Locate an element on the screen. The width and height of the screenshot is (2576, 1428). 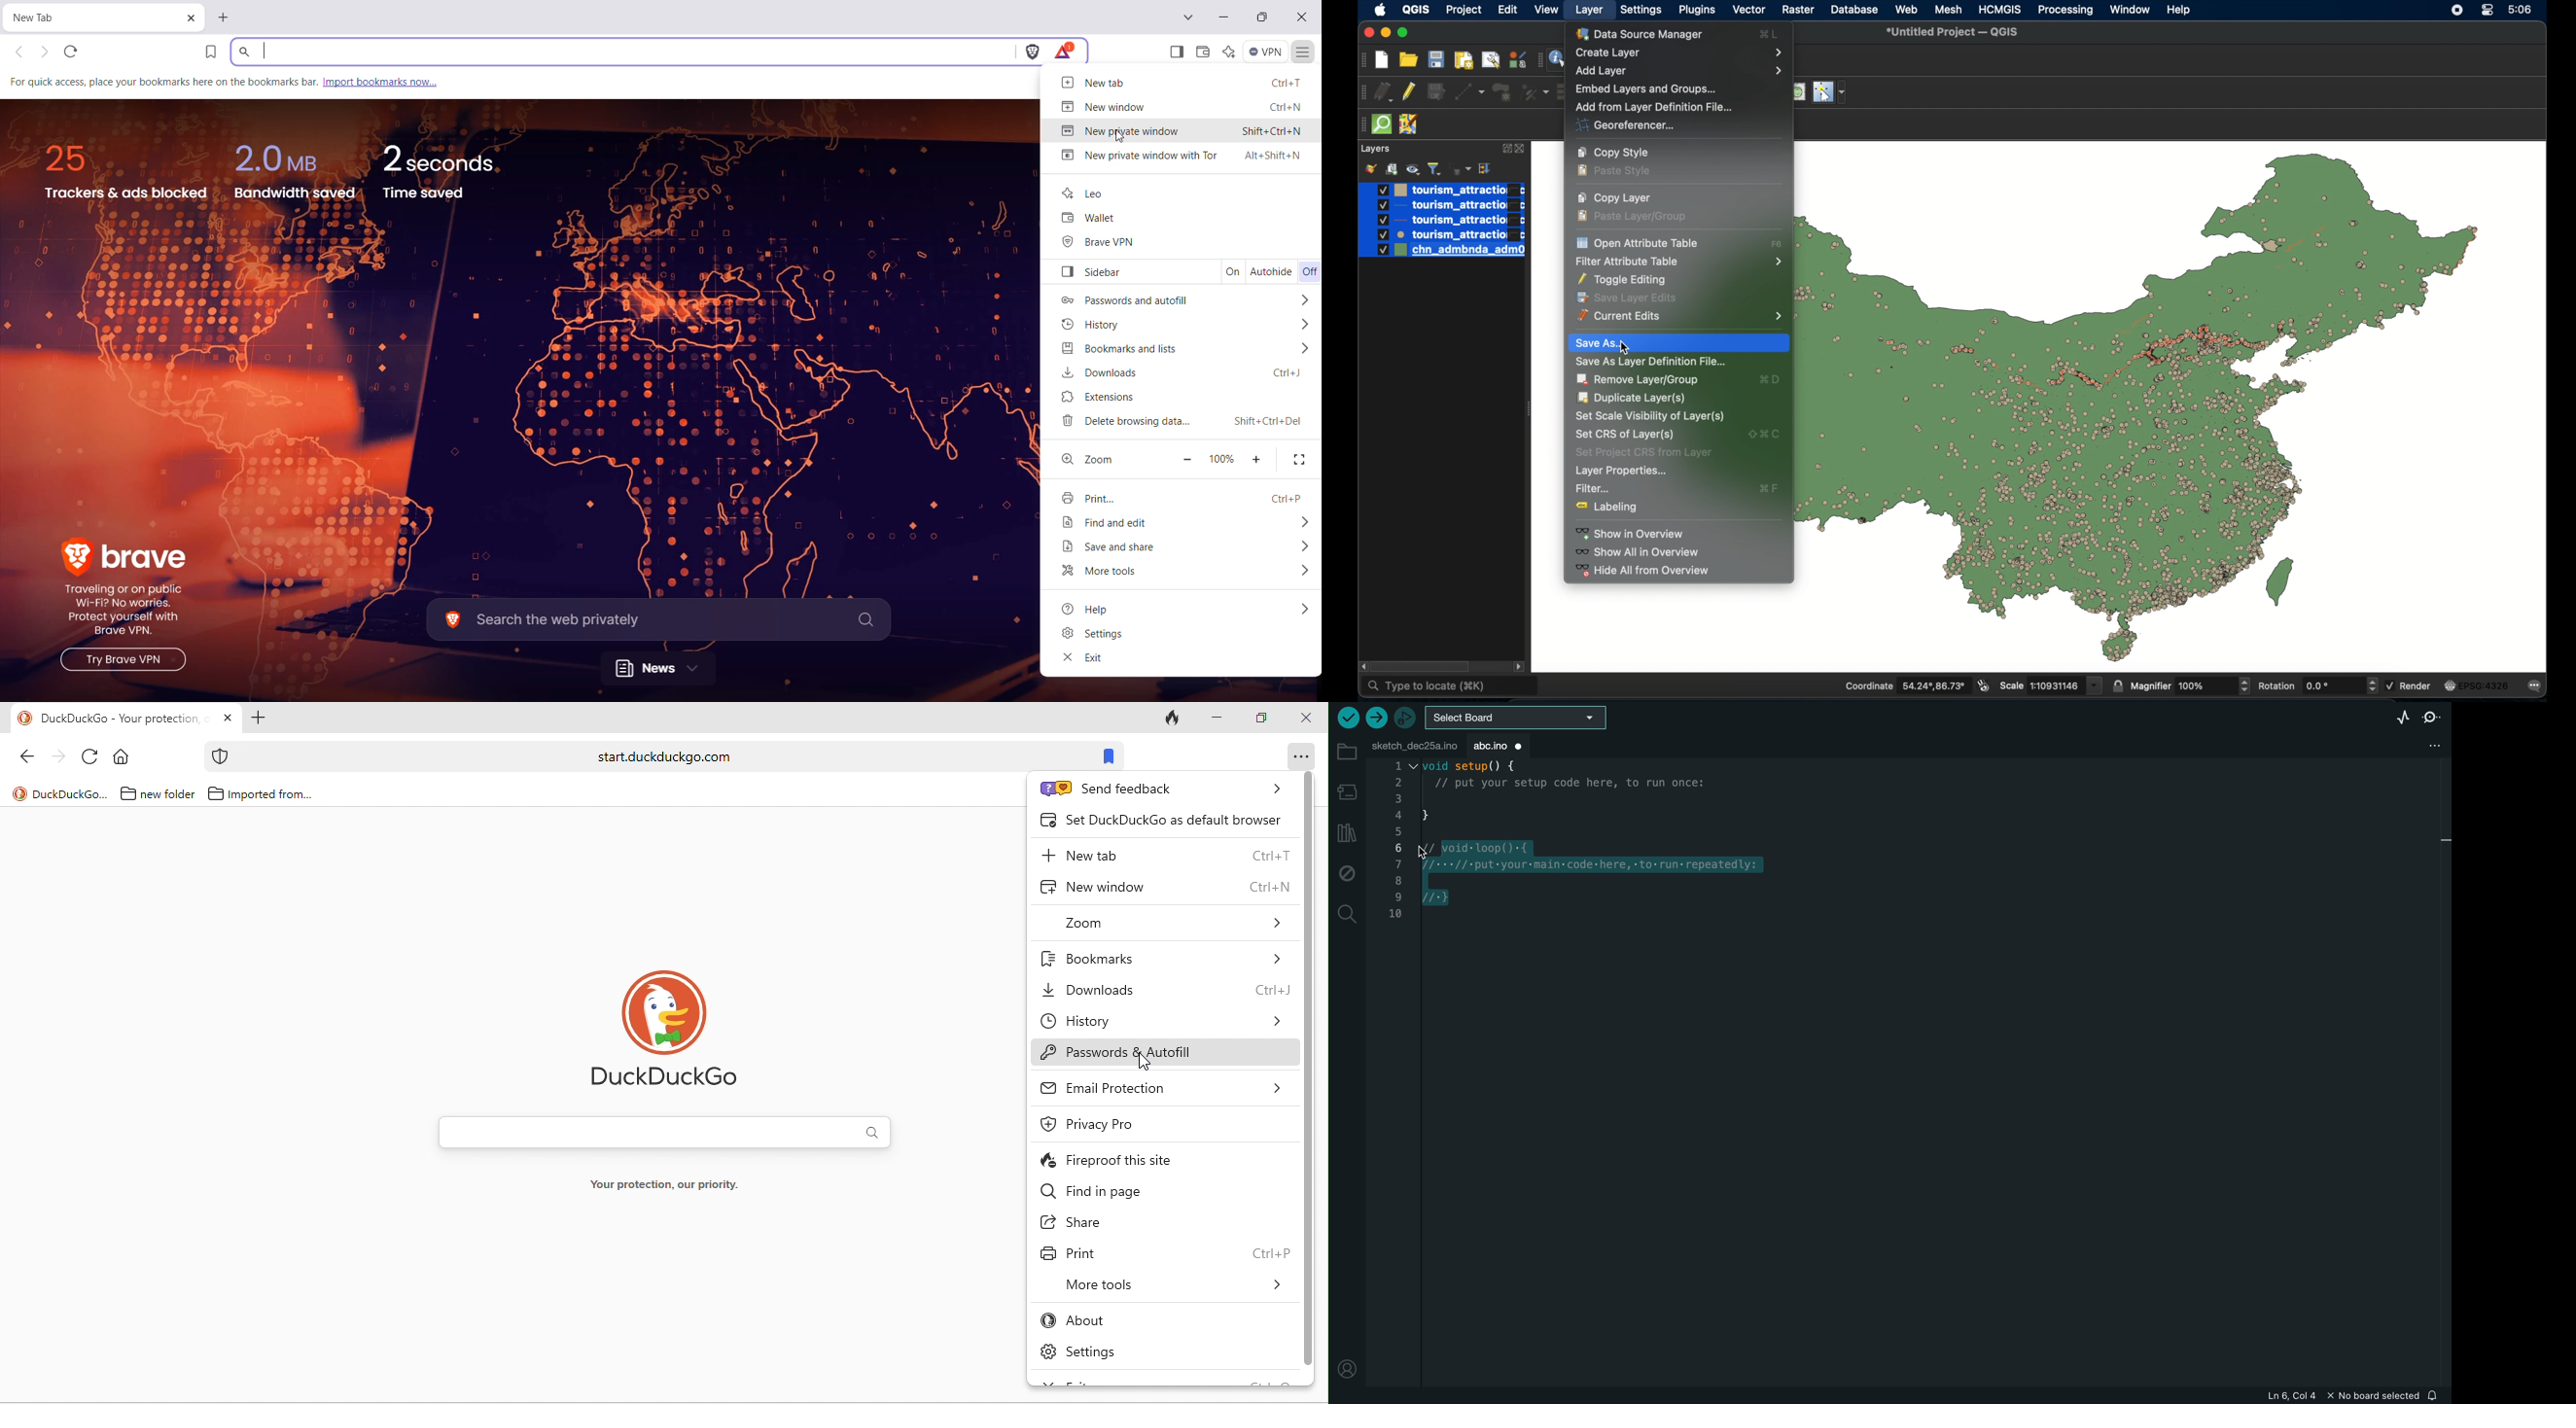
More options is located at coordinates (1298, 522).